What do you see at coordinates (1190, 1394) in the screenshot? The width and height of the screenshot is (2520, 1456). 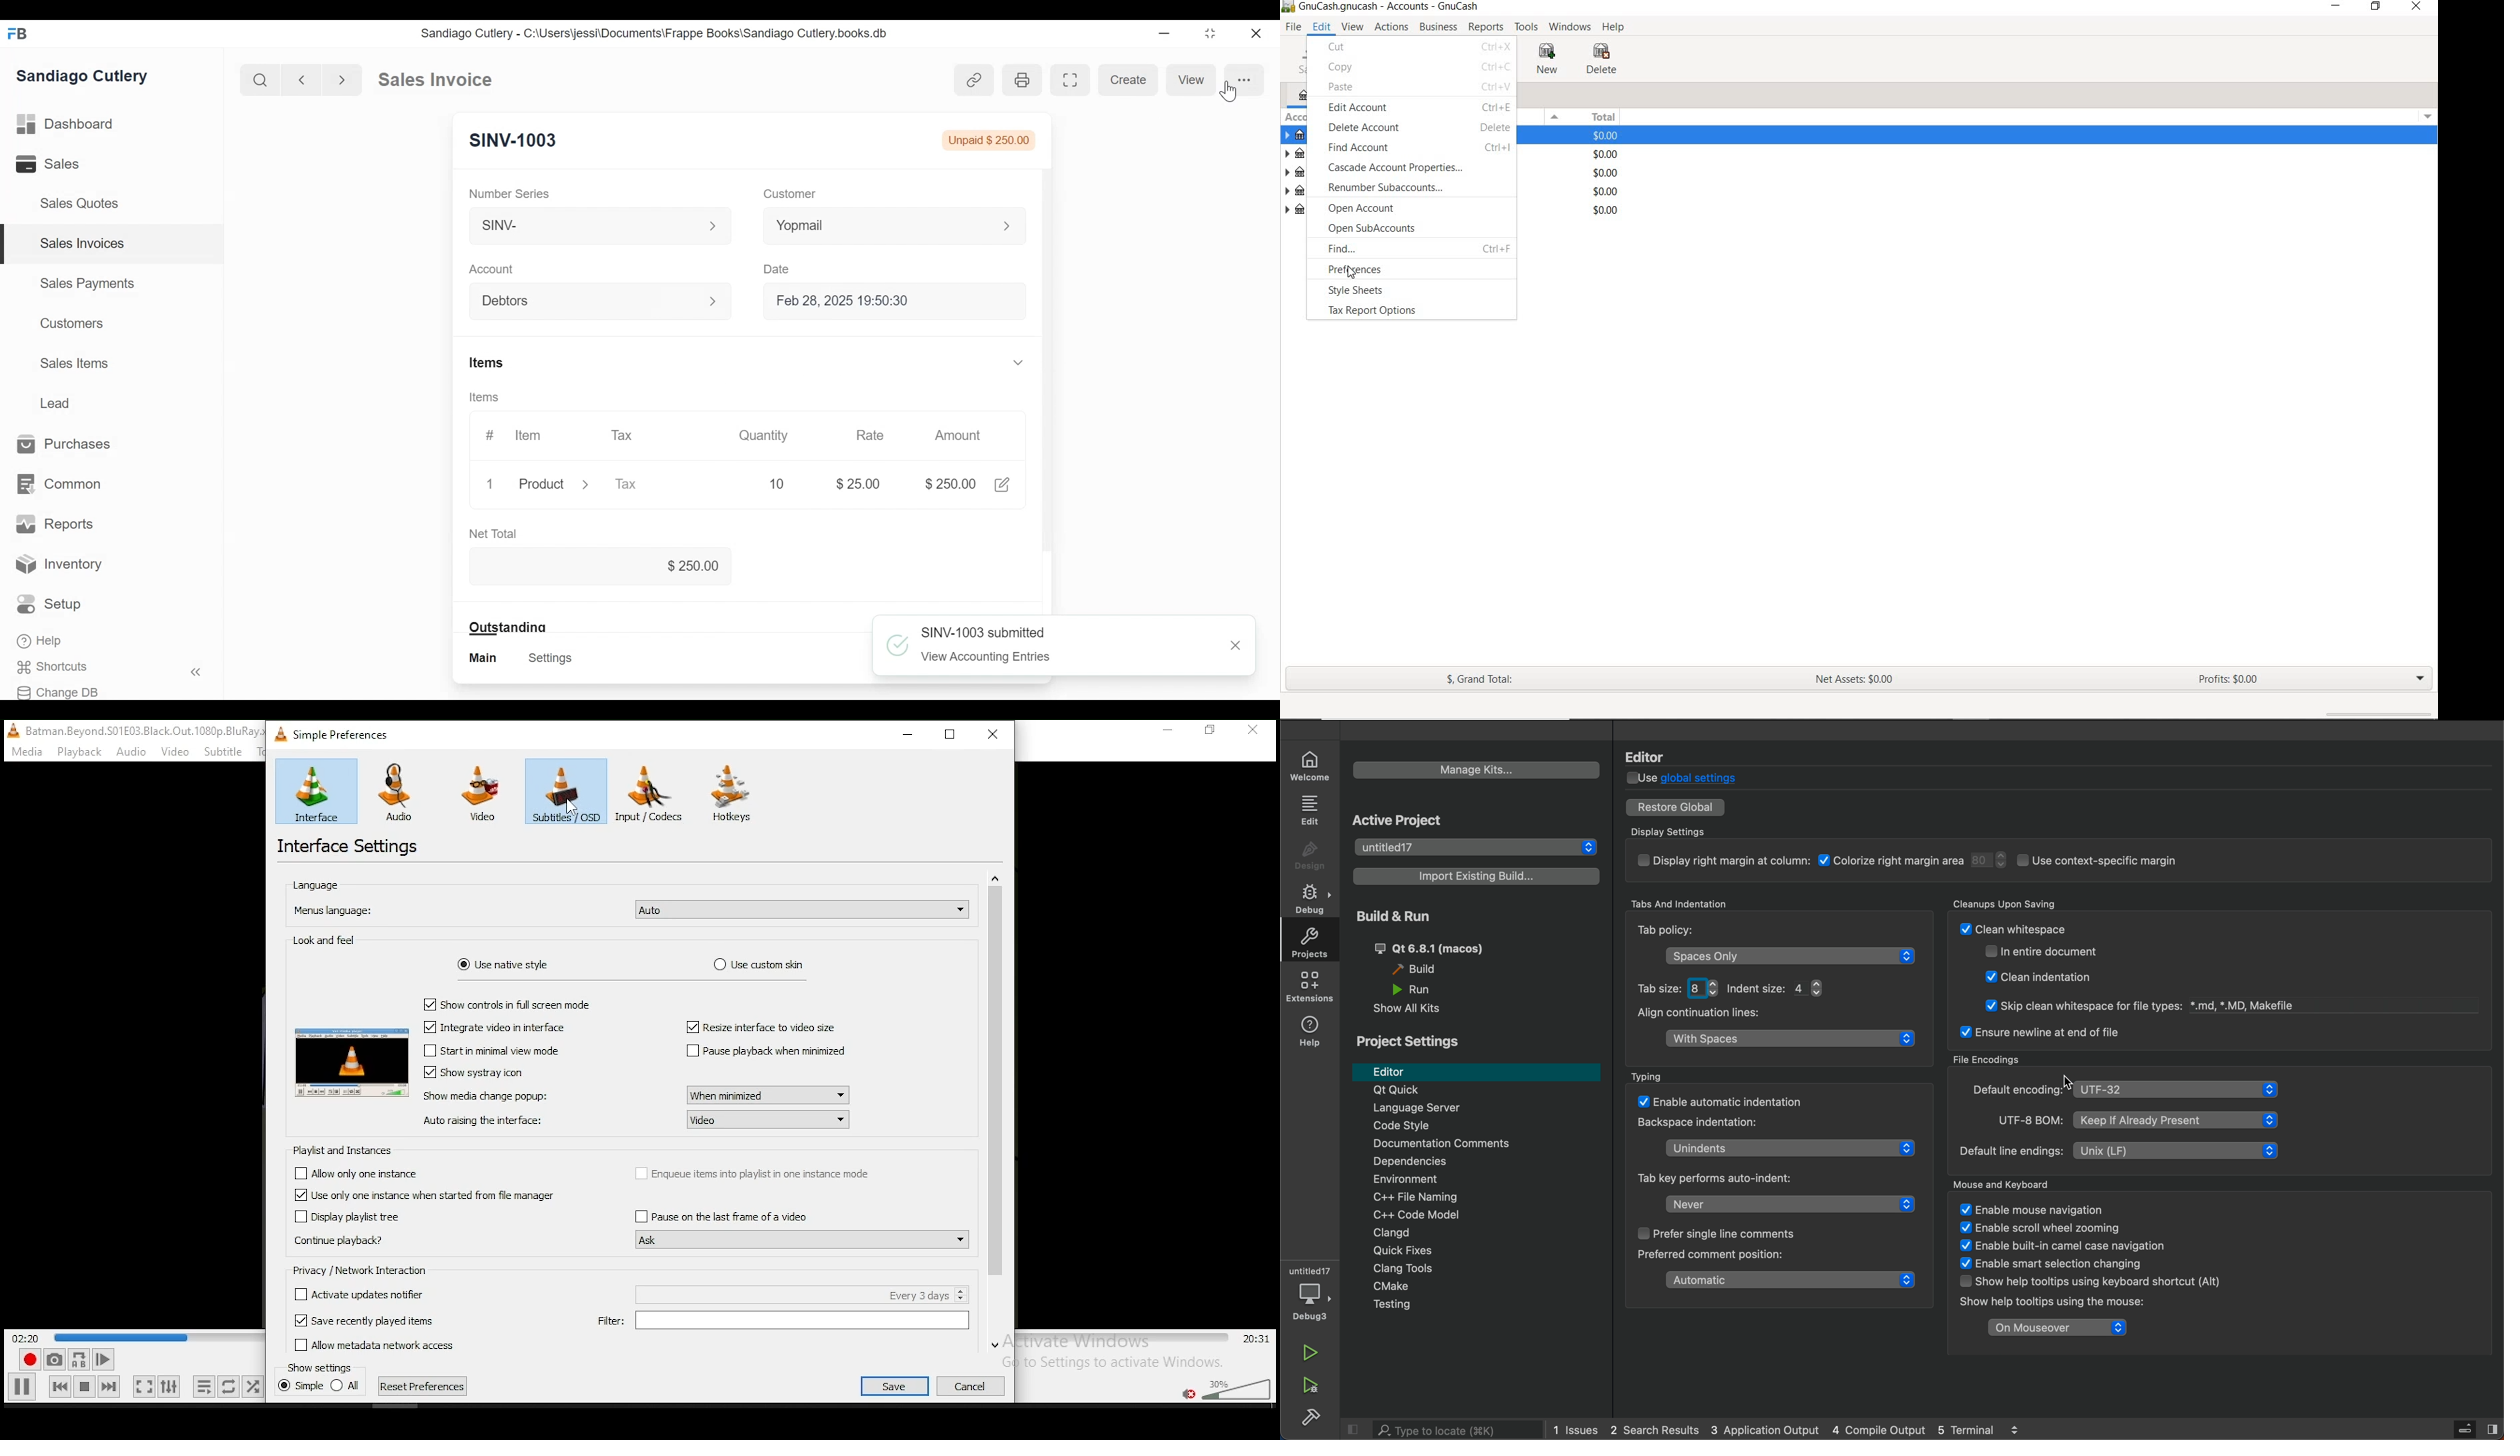 I see `mute/unmute` at bounding box center [1190, 1394].